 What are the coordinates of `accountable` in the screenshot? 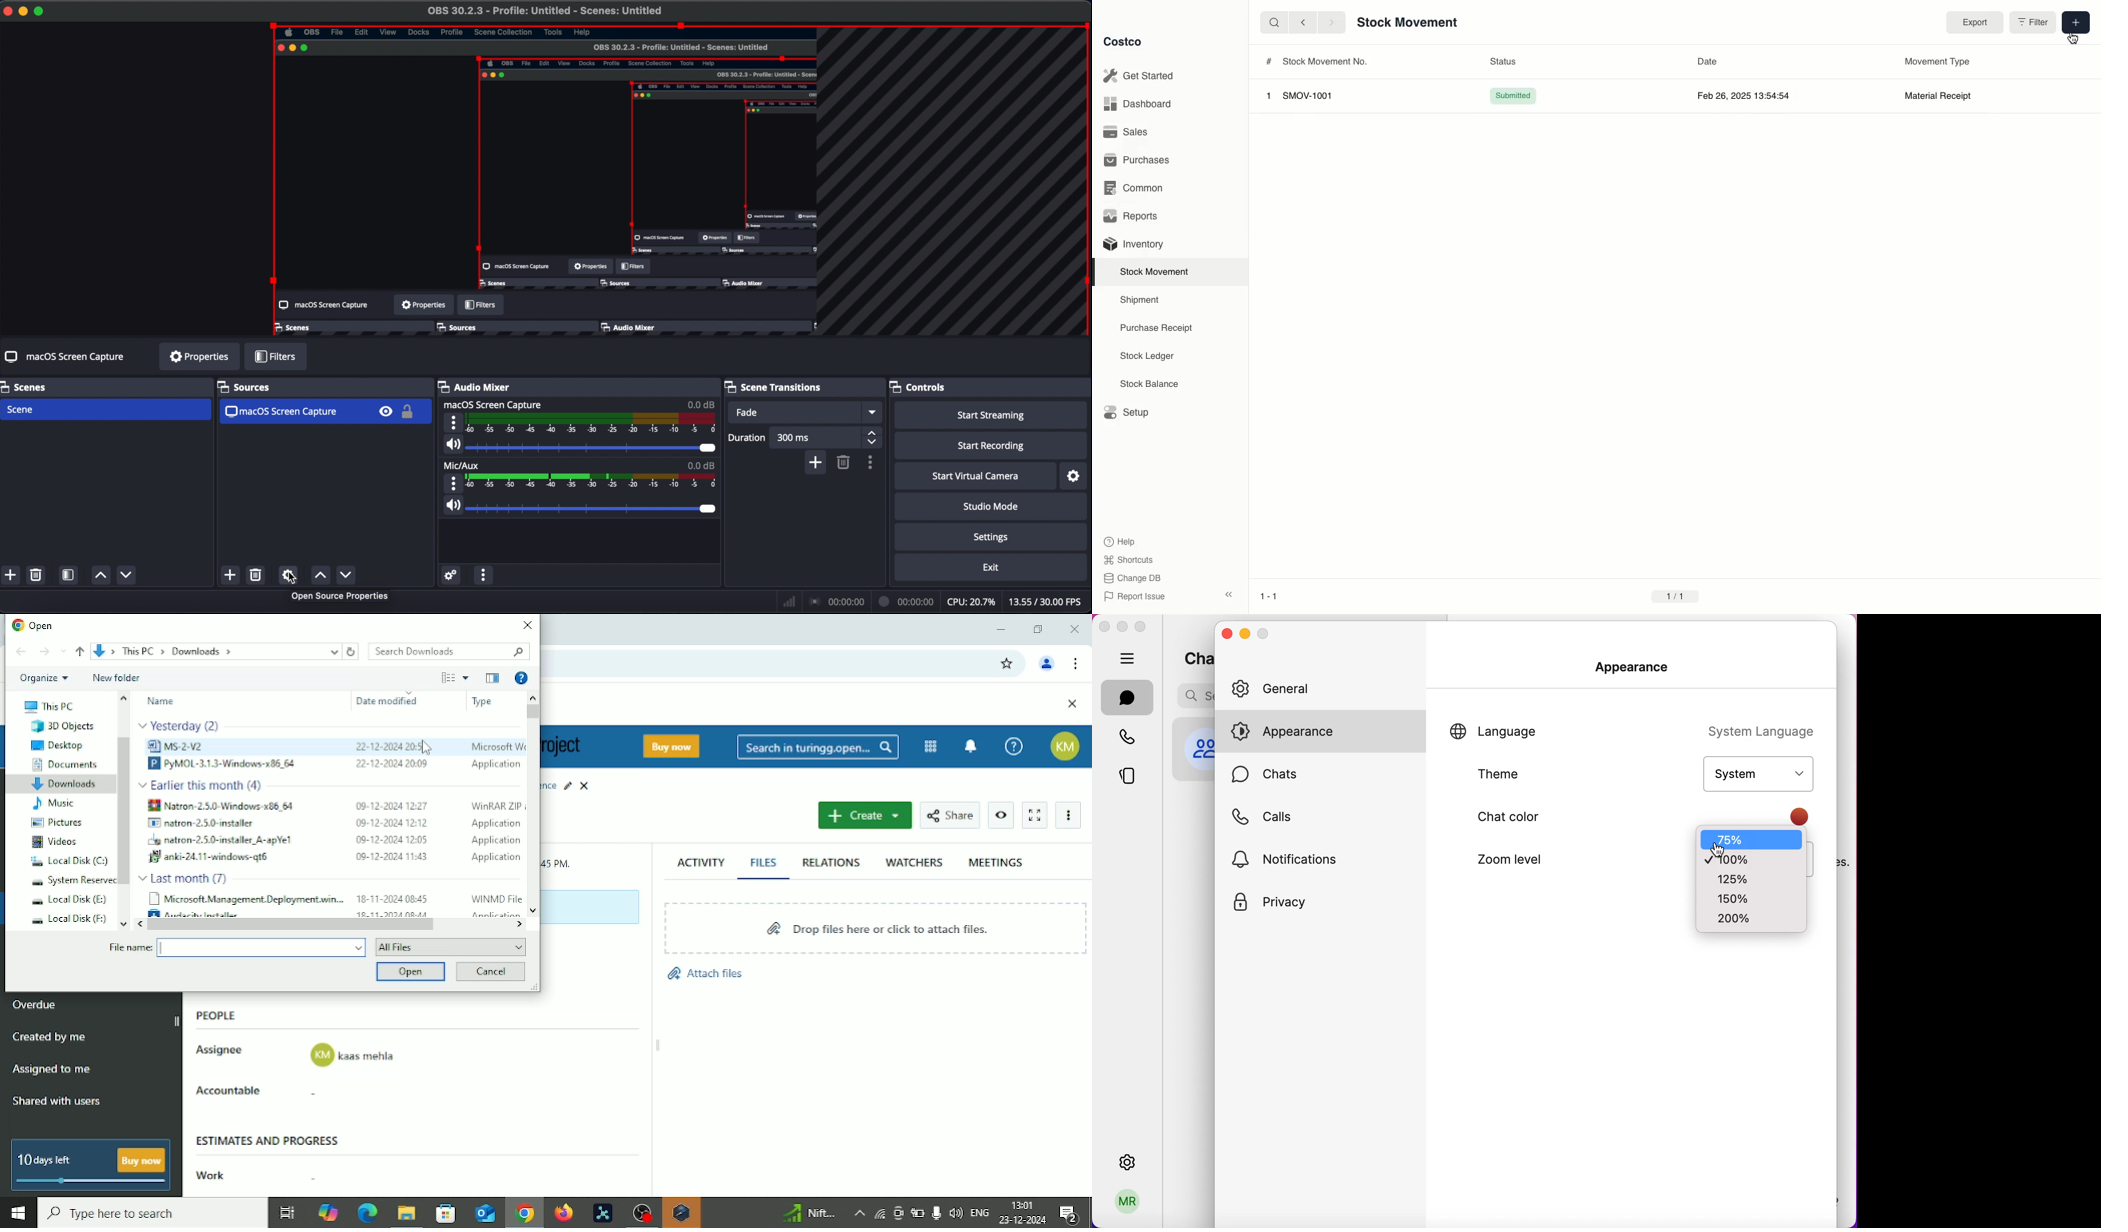 It's located at (354, 1095).